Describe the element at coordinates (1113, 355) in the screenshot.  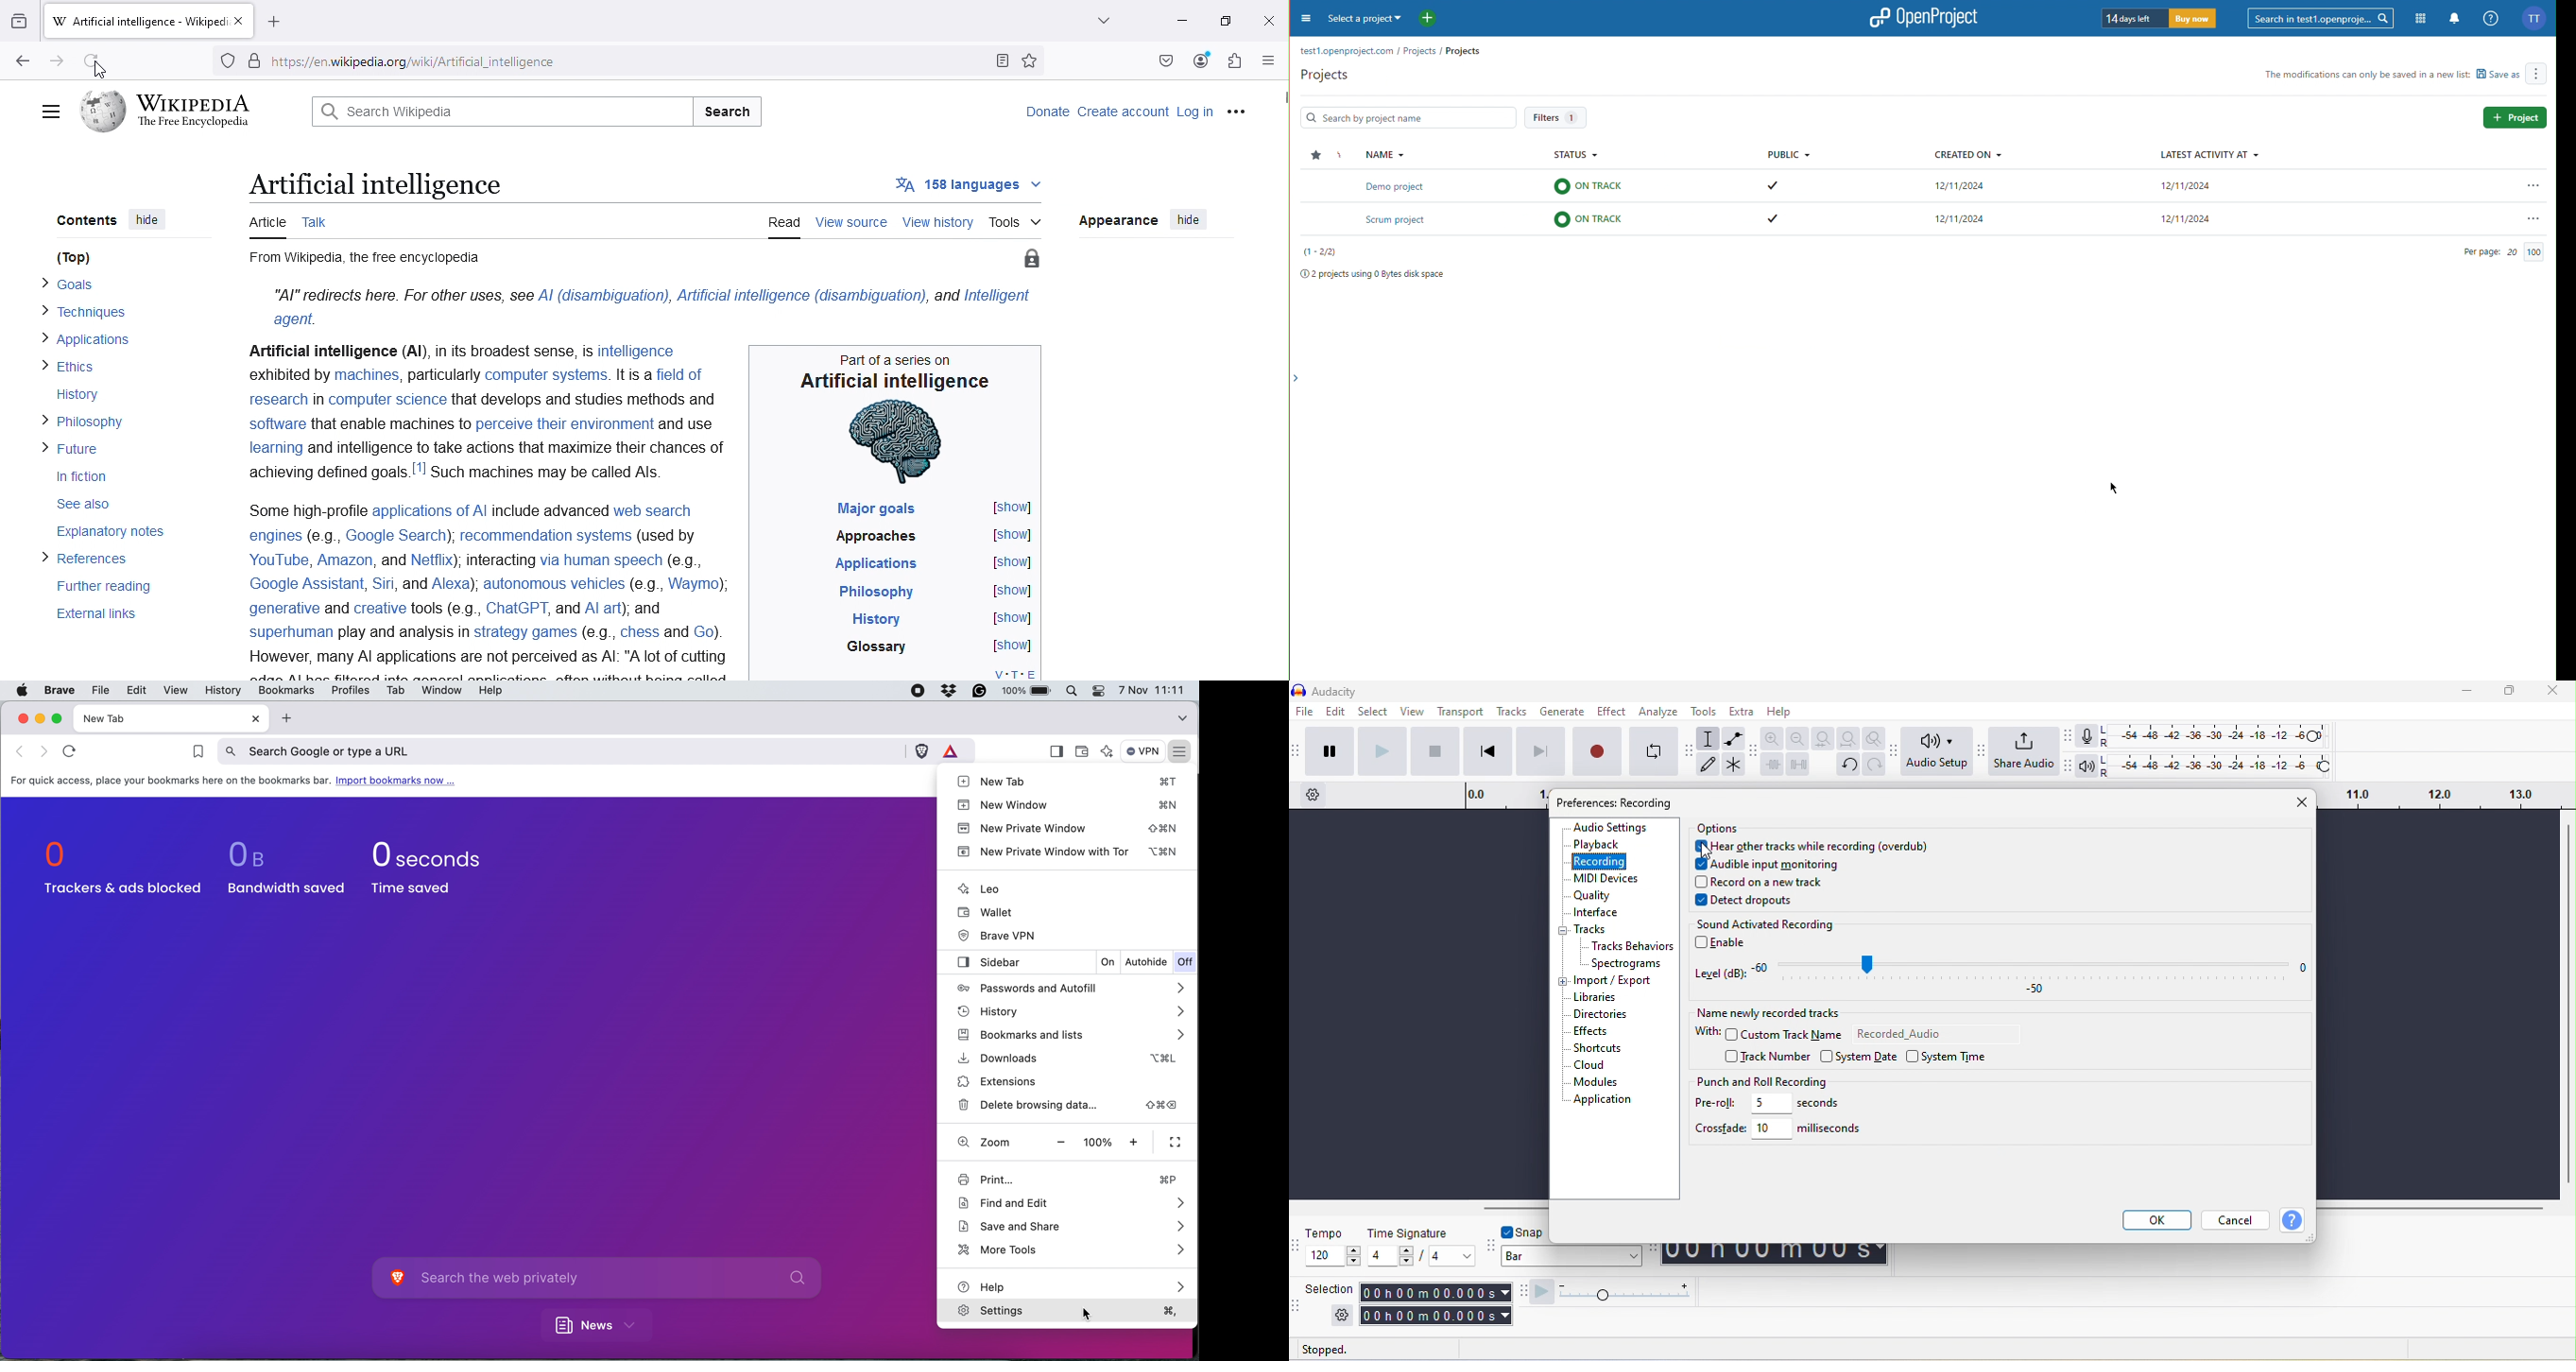
I see `Large` at that location.